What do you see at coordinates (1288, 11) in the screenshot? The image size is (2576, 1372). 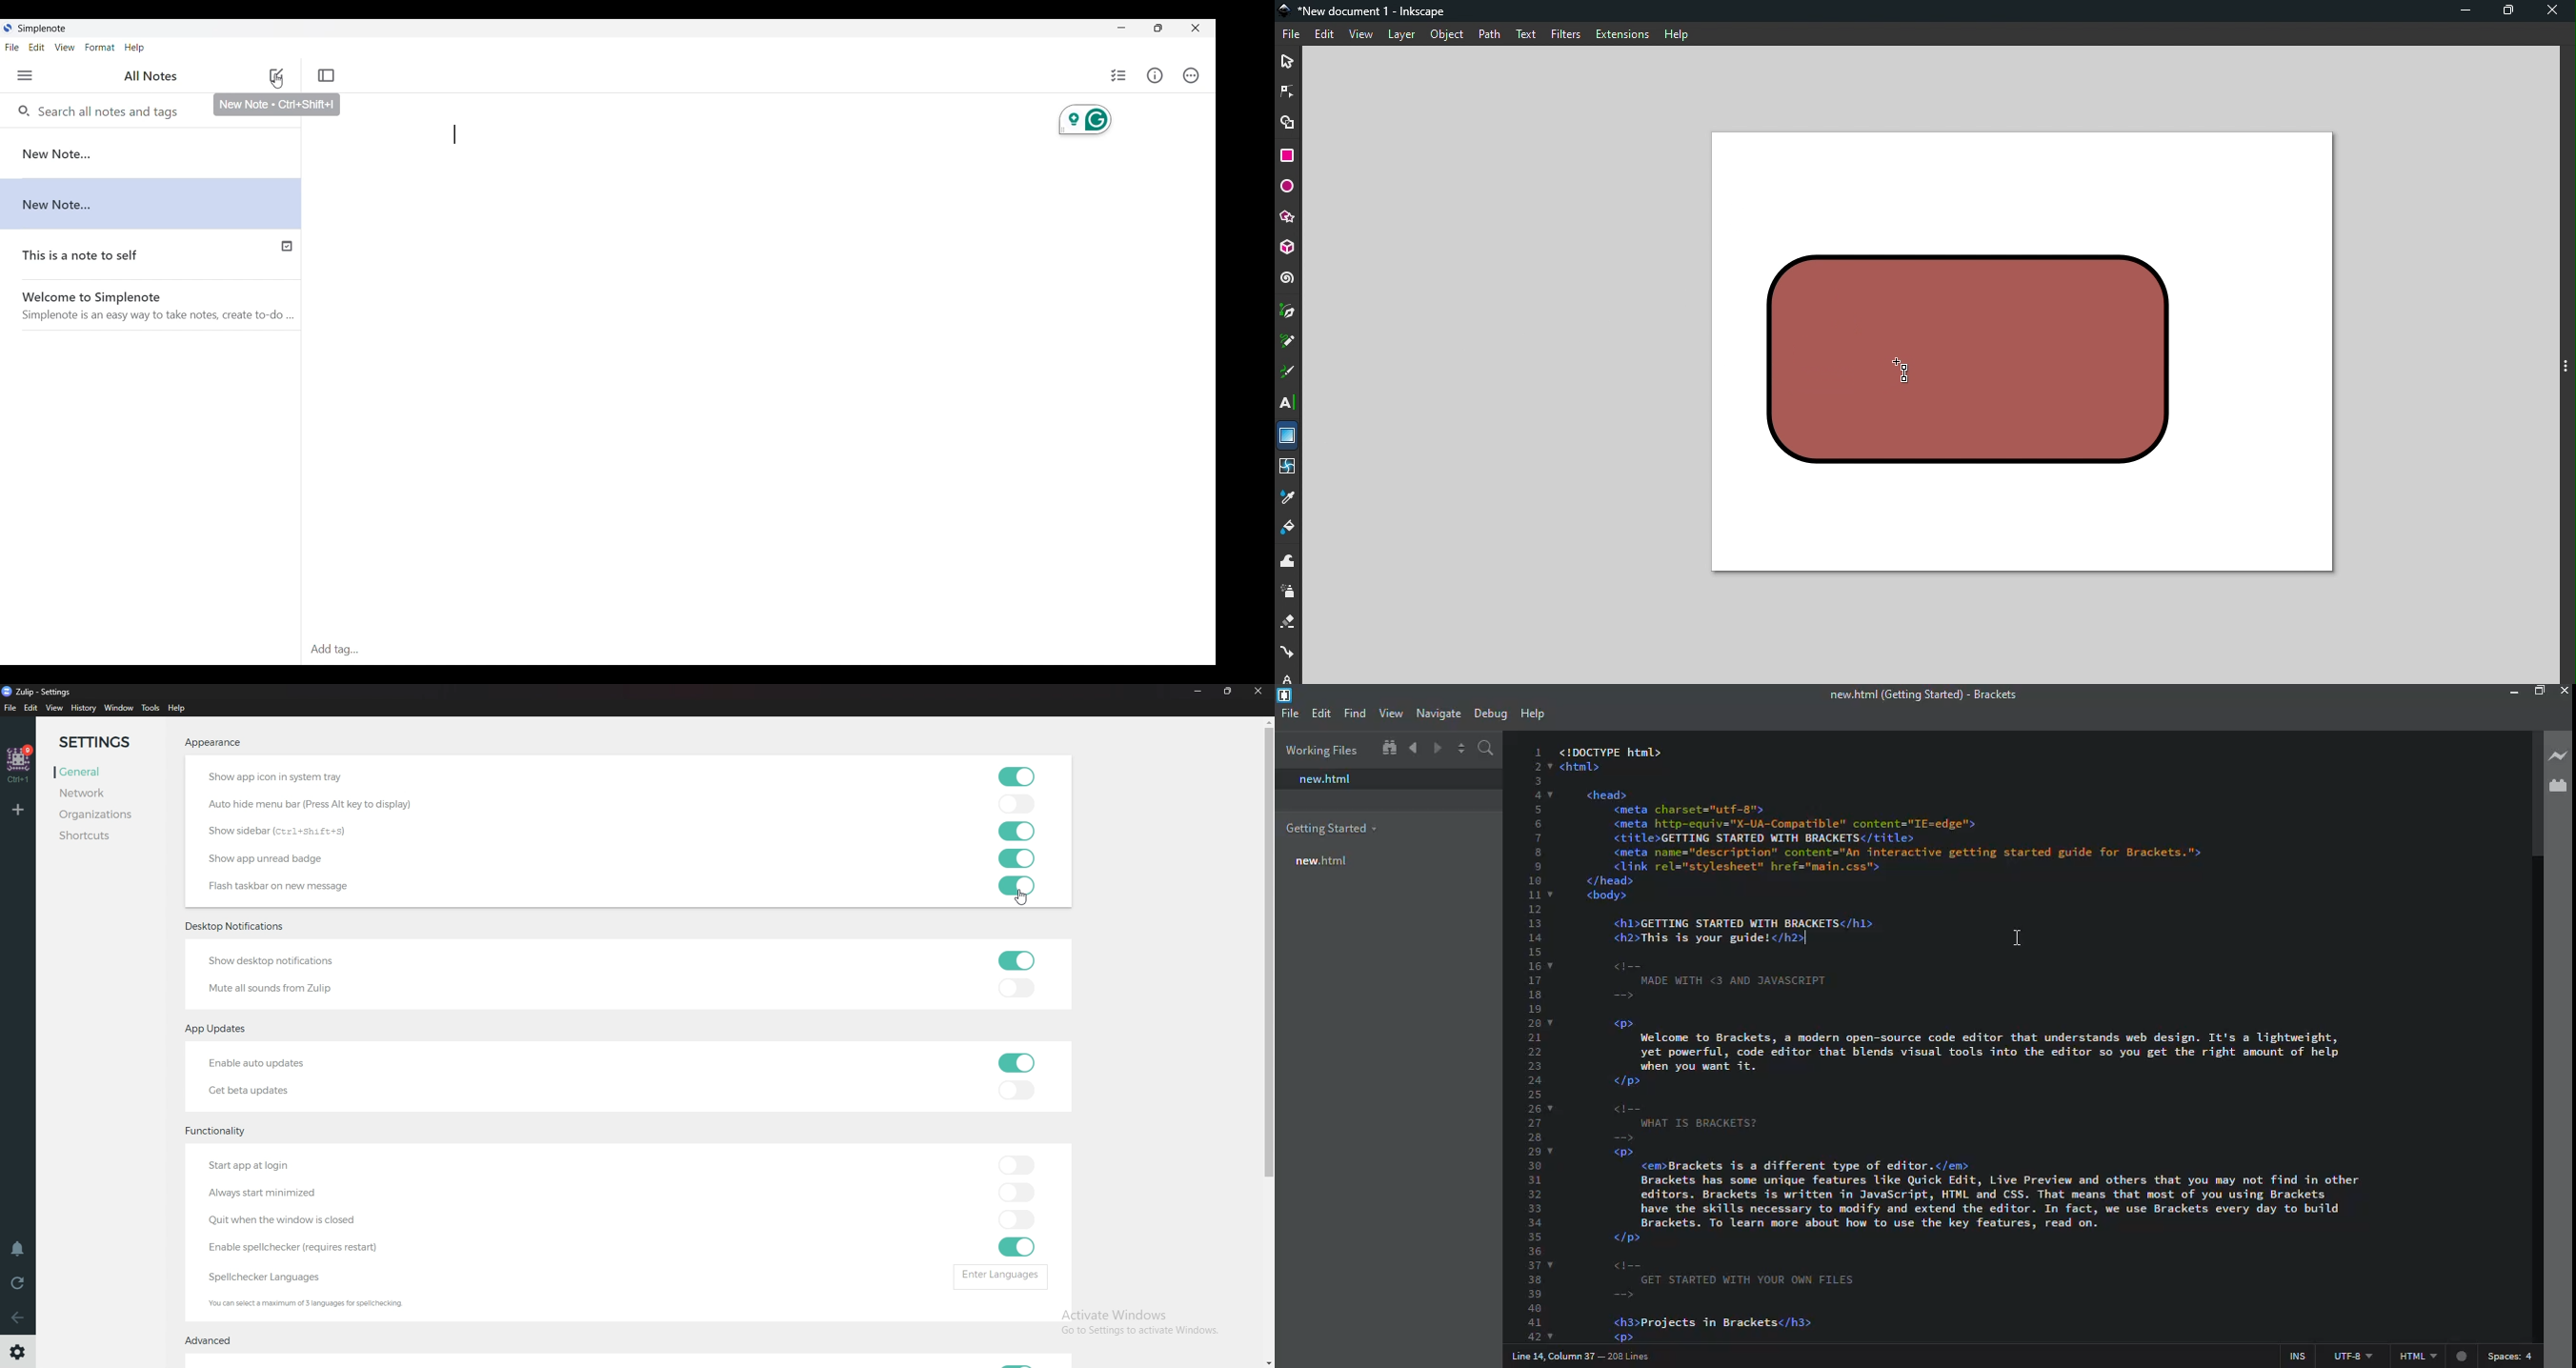 I see `logo` at bounding box center [1288, 11].